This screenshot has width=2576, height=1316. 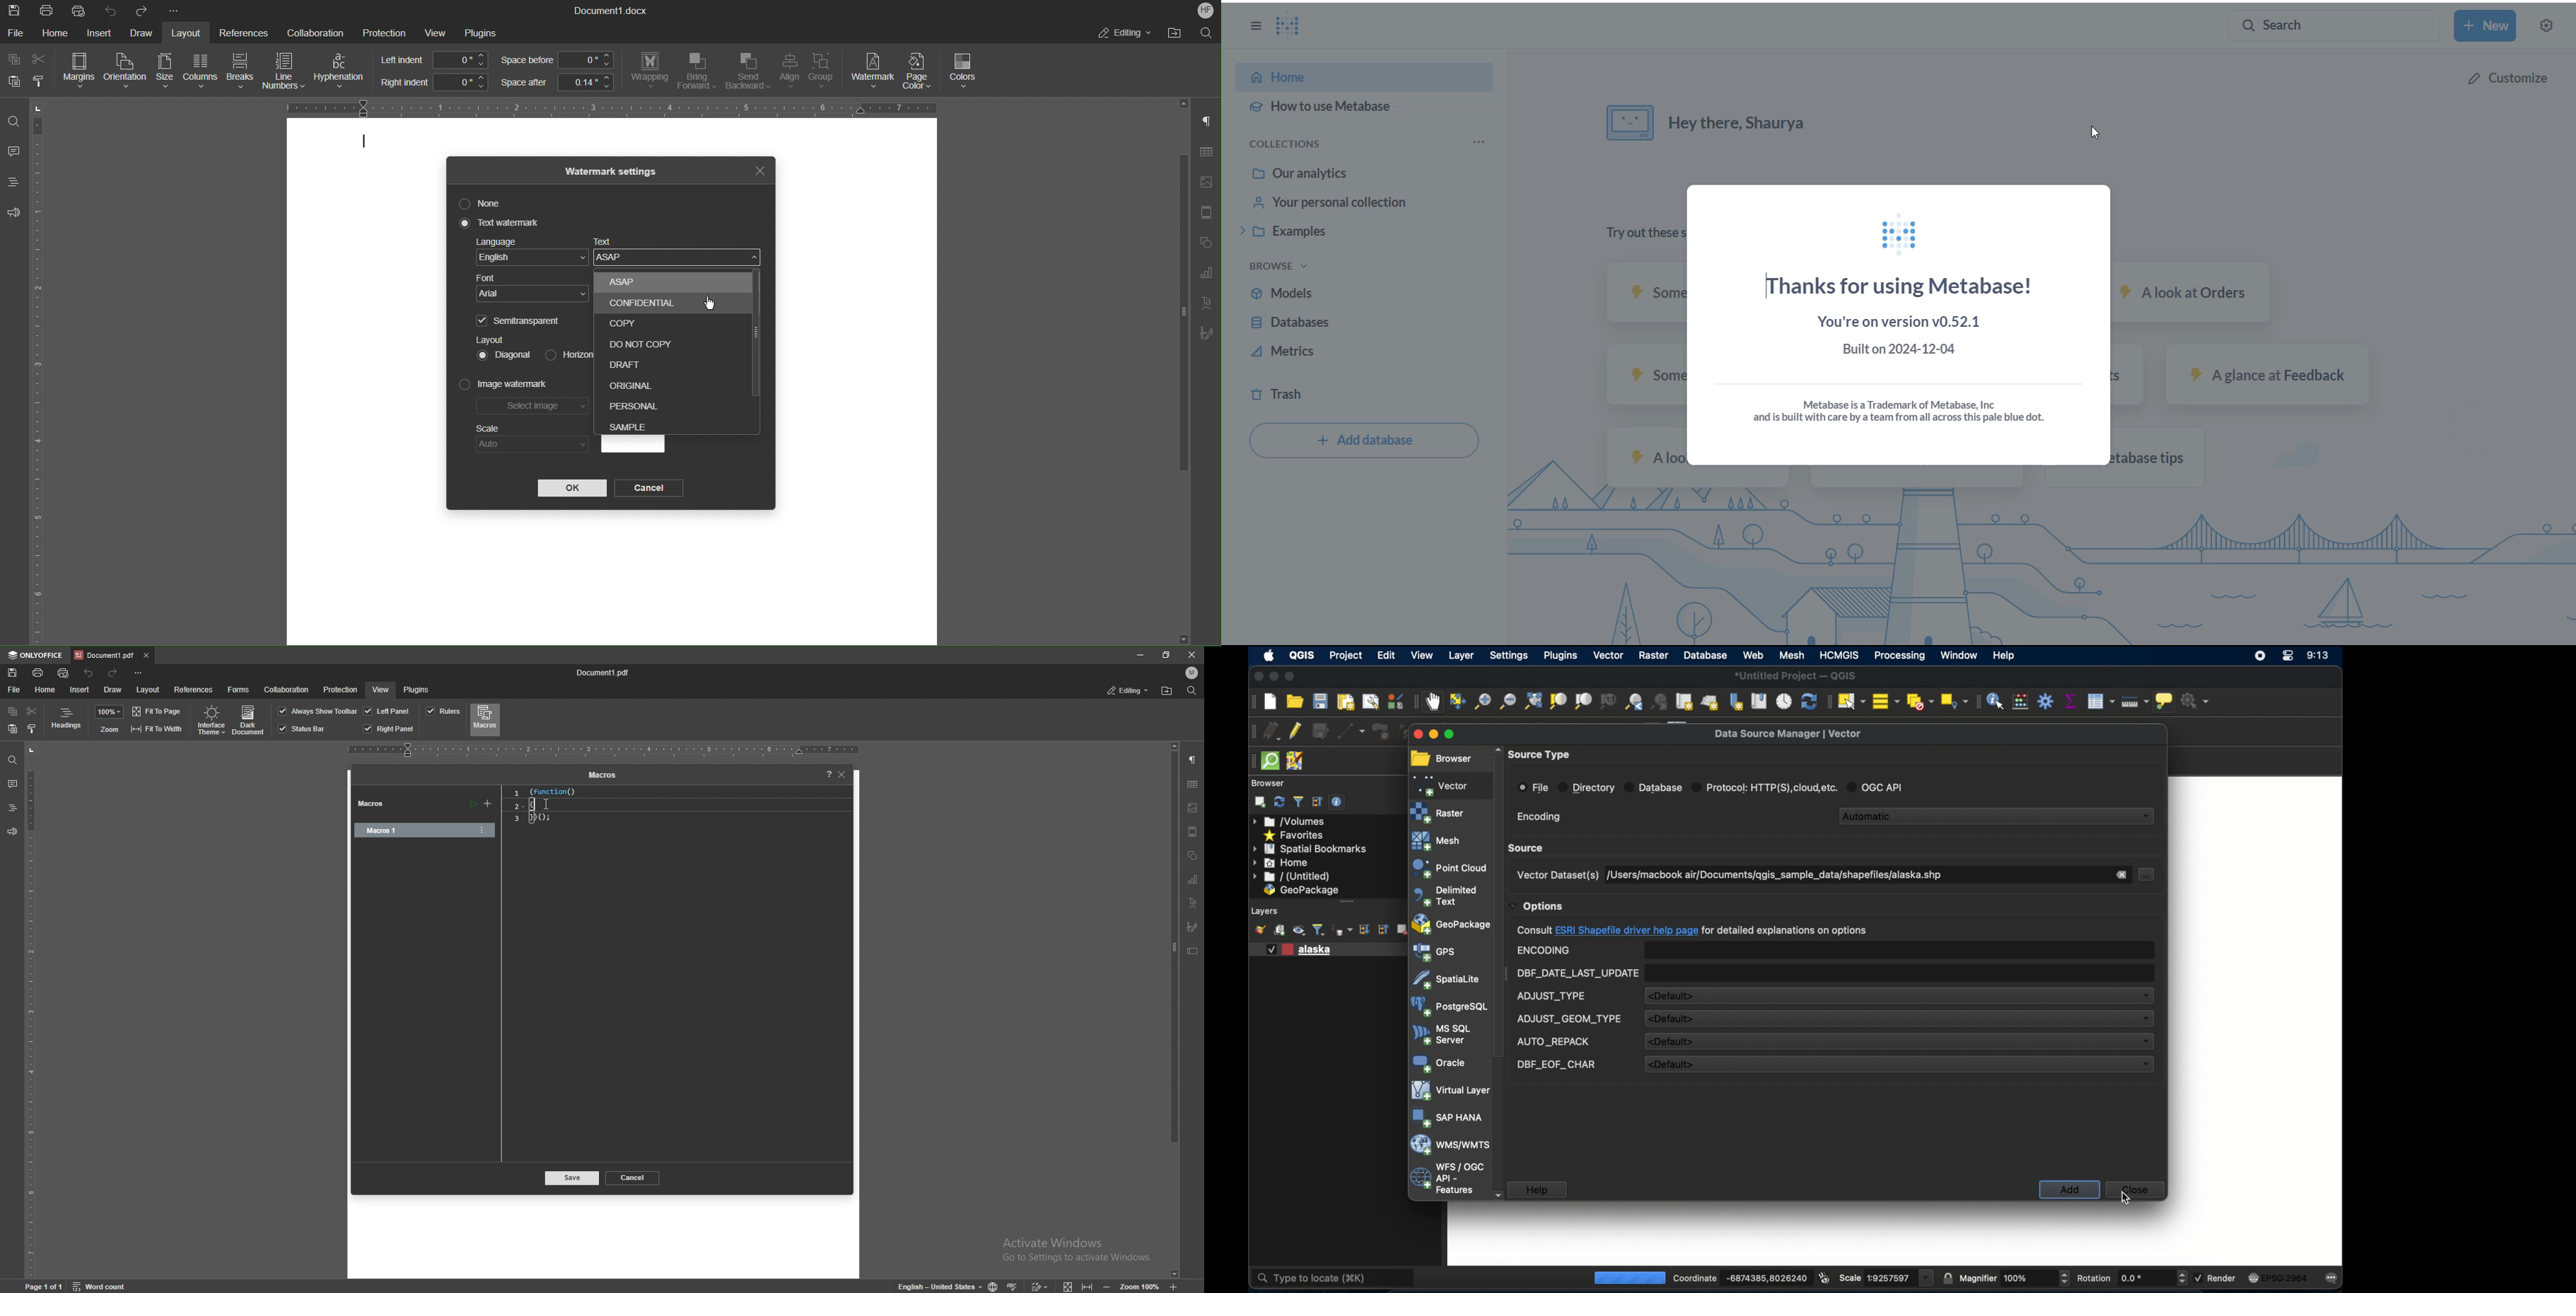 What do you see at coordinates (1458, 702) in the screenshot?
I see `pan map to selection` at bounding box center [1458, 702].